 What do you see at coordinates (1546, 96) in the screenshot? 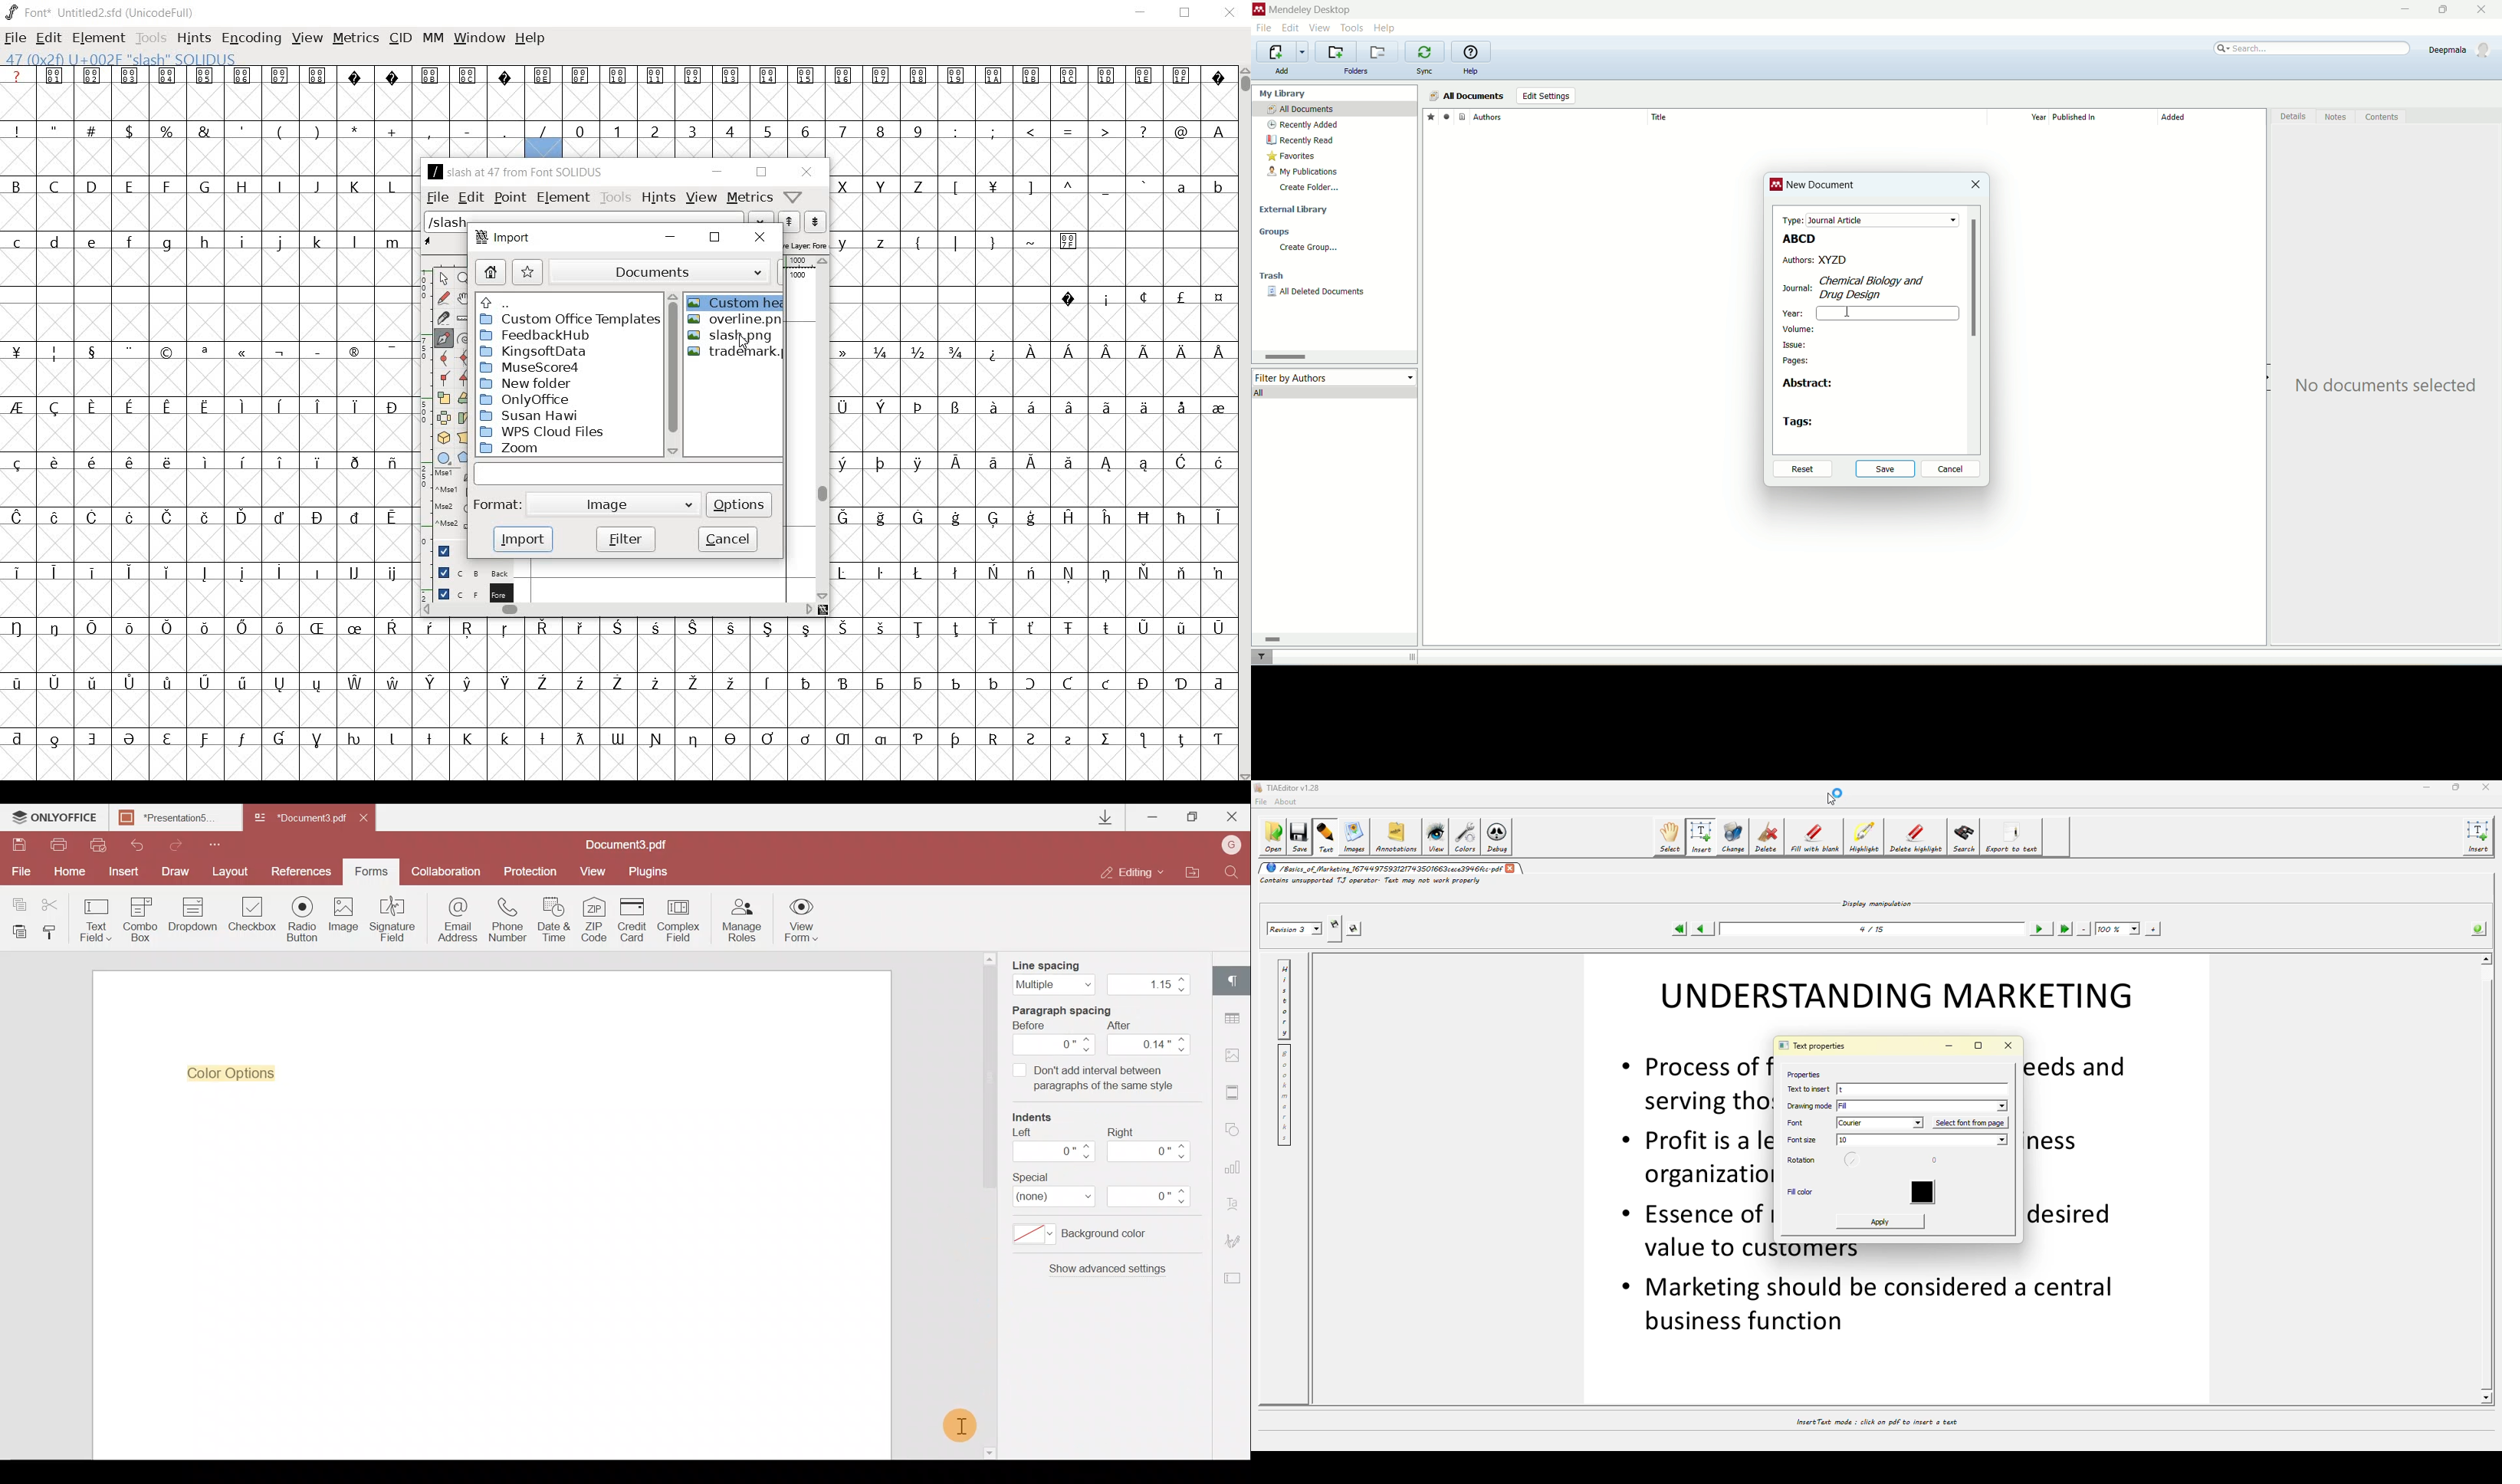
I see `edit settings` at bounding box center [1546, 96].